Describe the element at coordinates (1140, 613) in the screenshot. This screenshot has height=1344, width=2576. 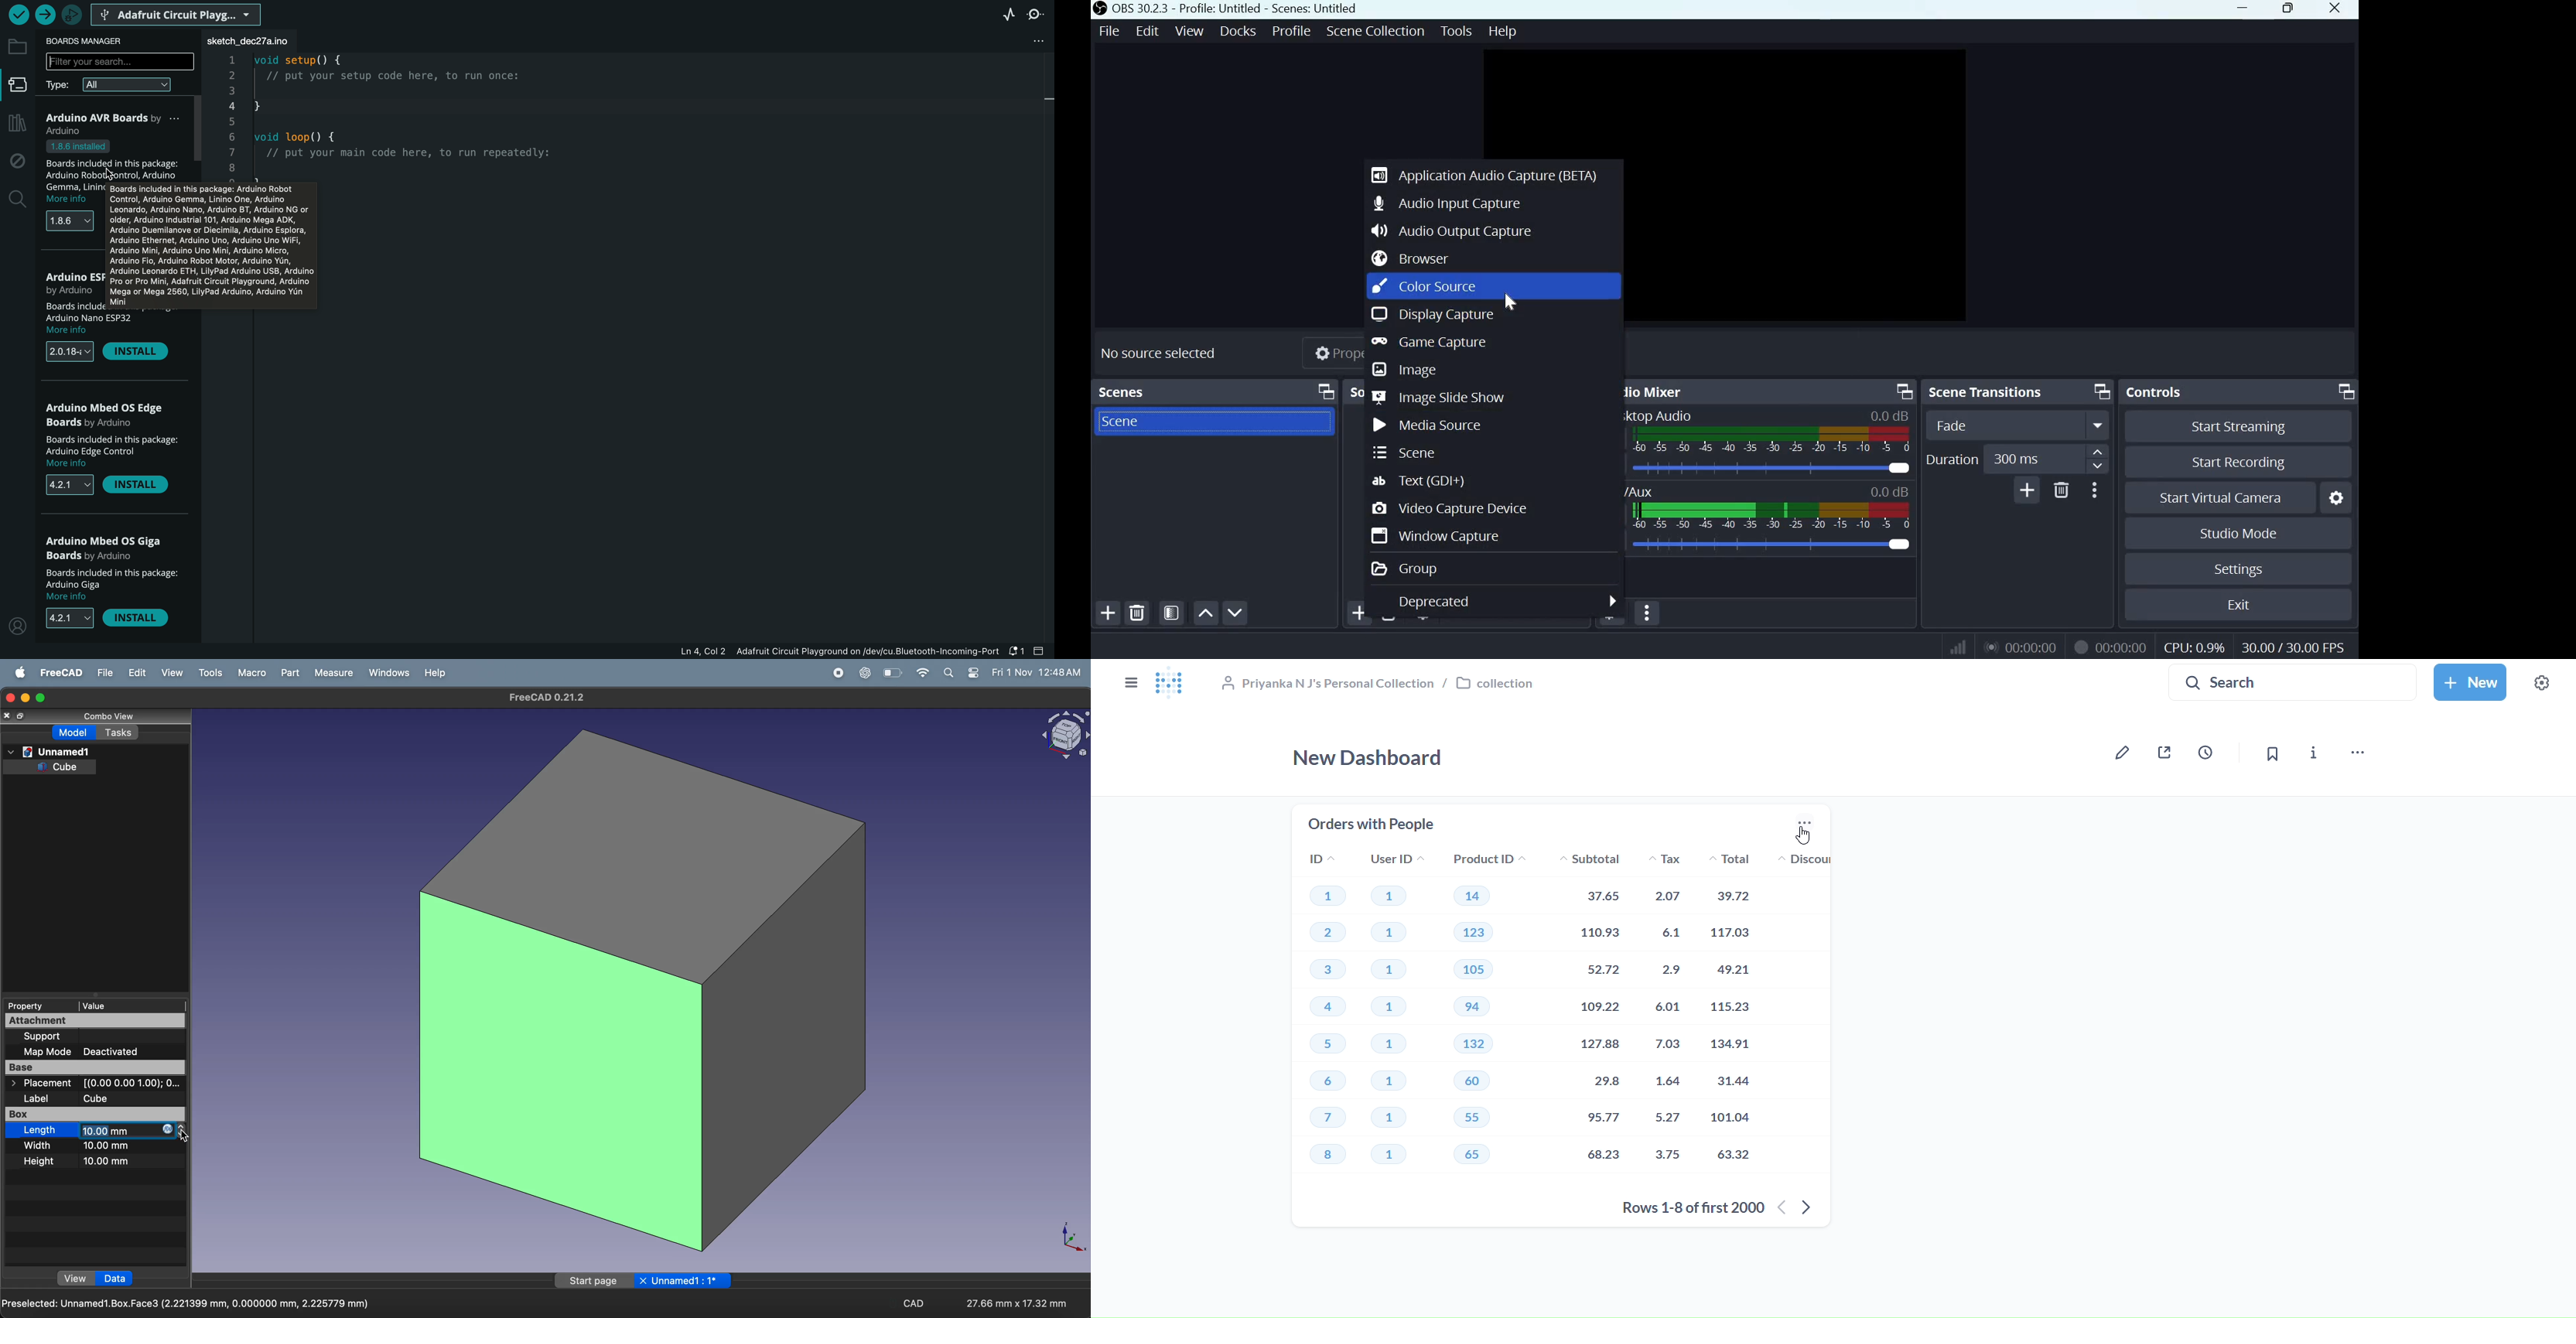
I see `remove selected scene(s)` at that location.